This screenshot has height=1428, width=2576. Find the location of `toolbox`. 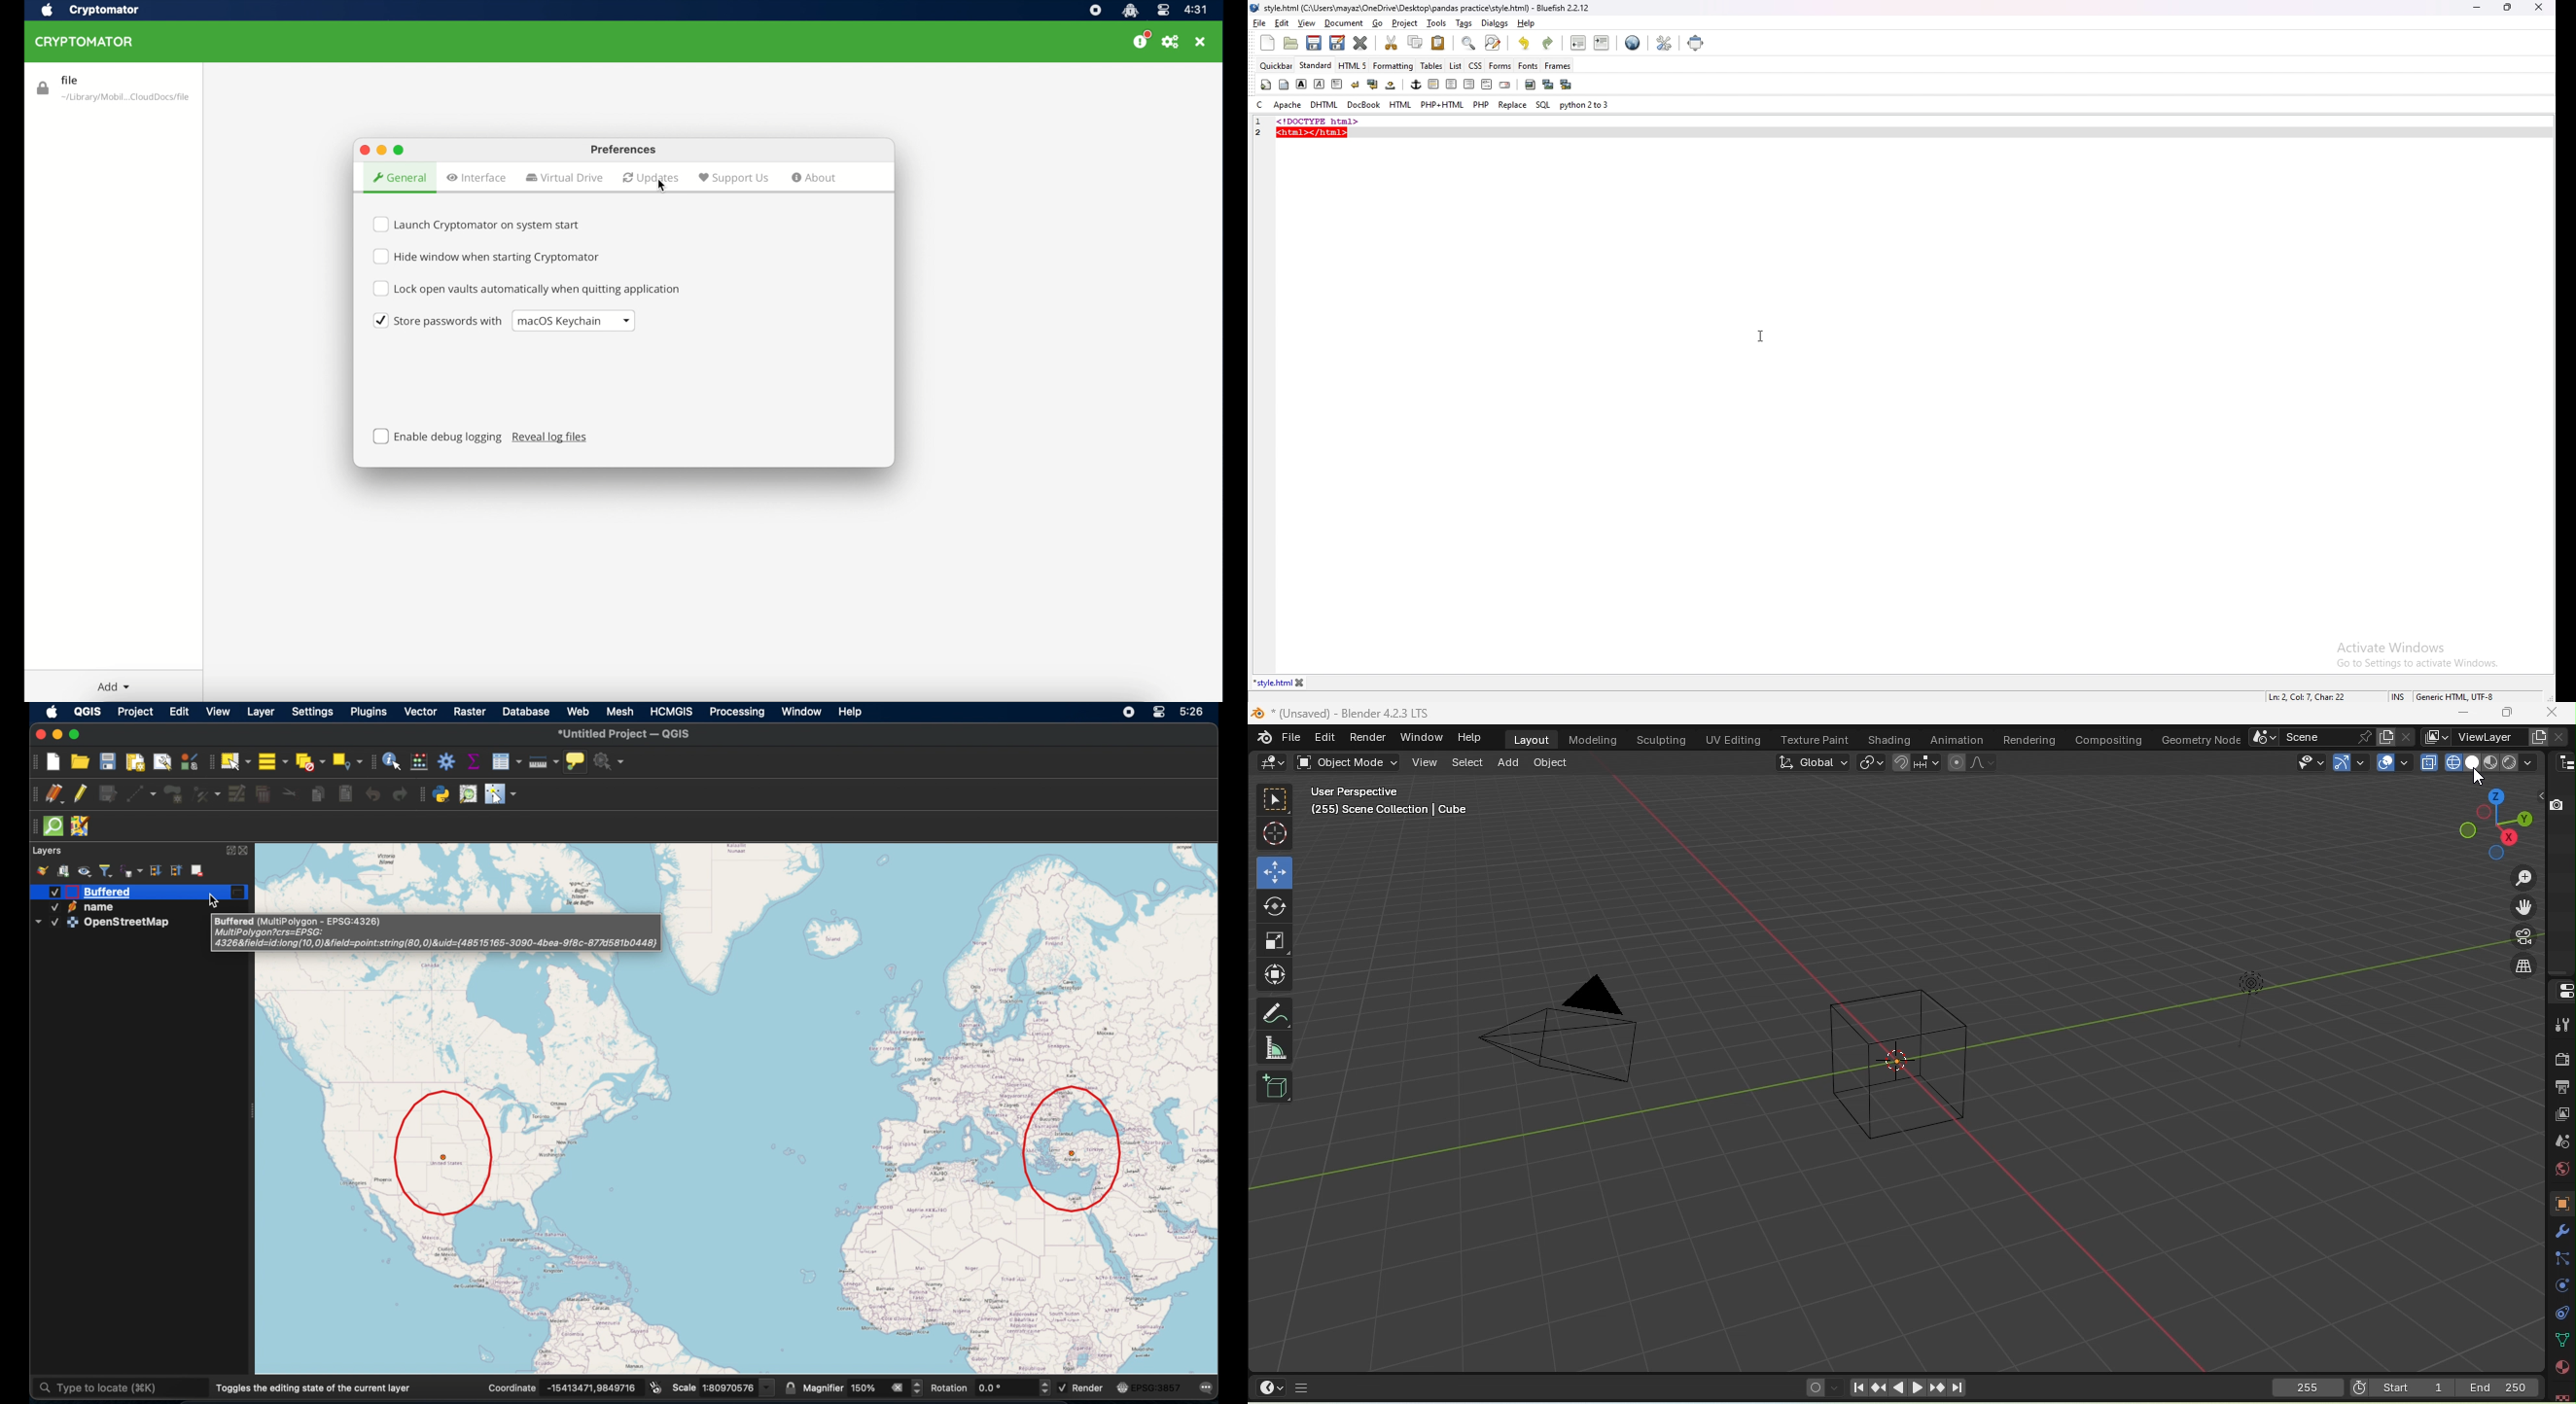

toolbox is located at coordinates (448, 760).